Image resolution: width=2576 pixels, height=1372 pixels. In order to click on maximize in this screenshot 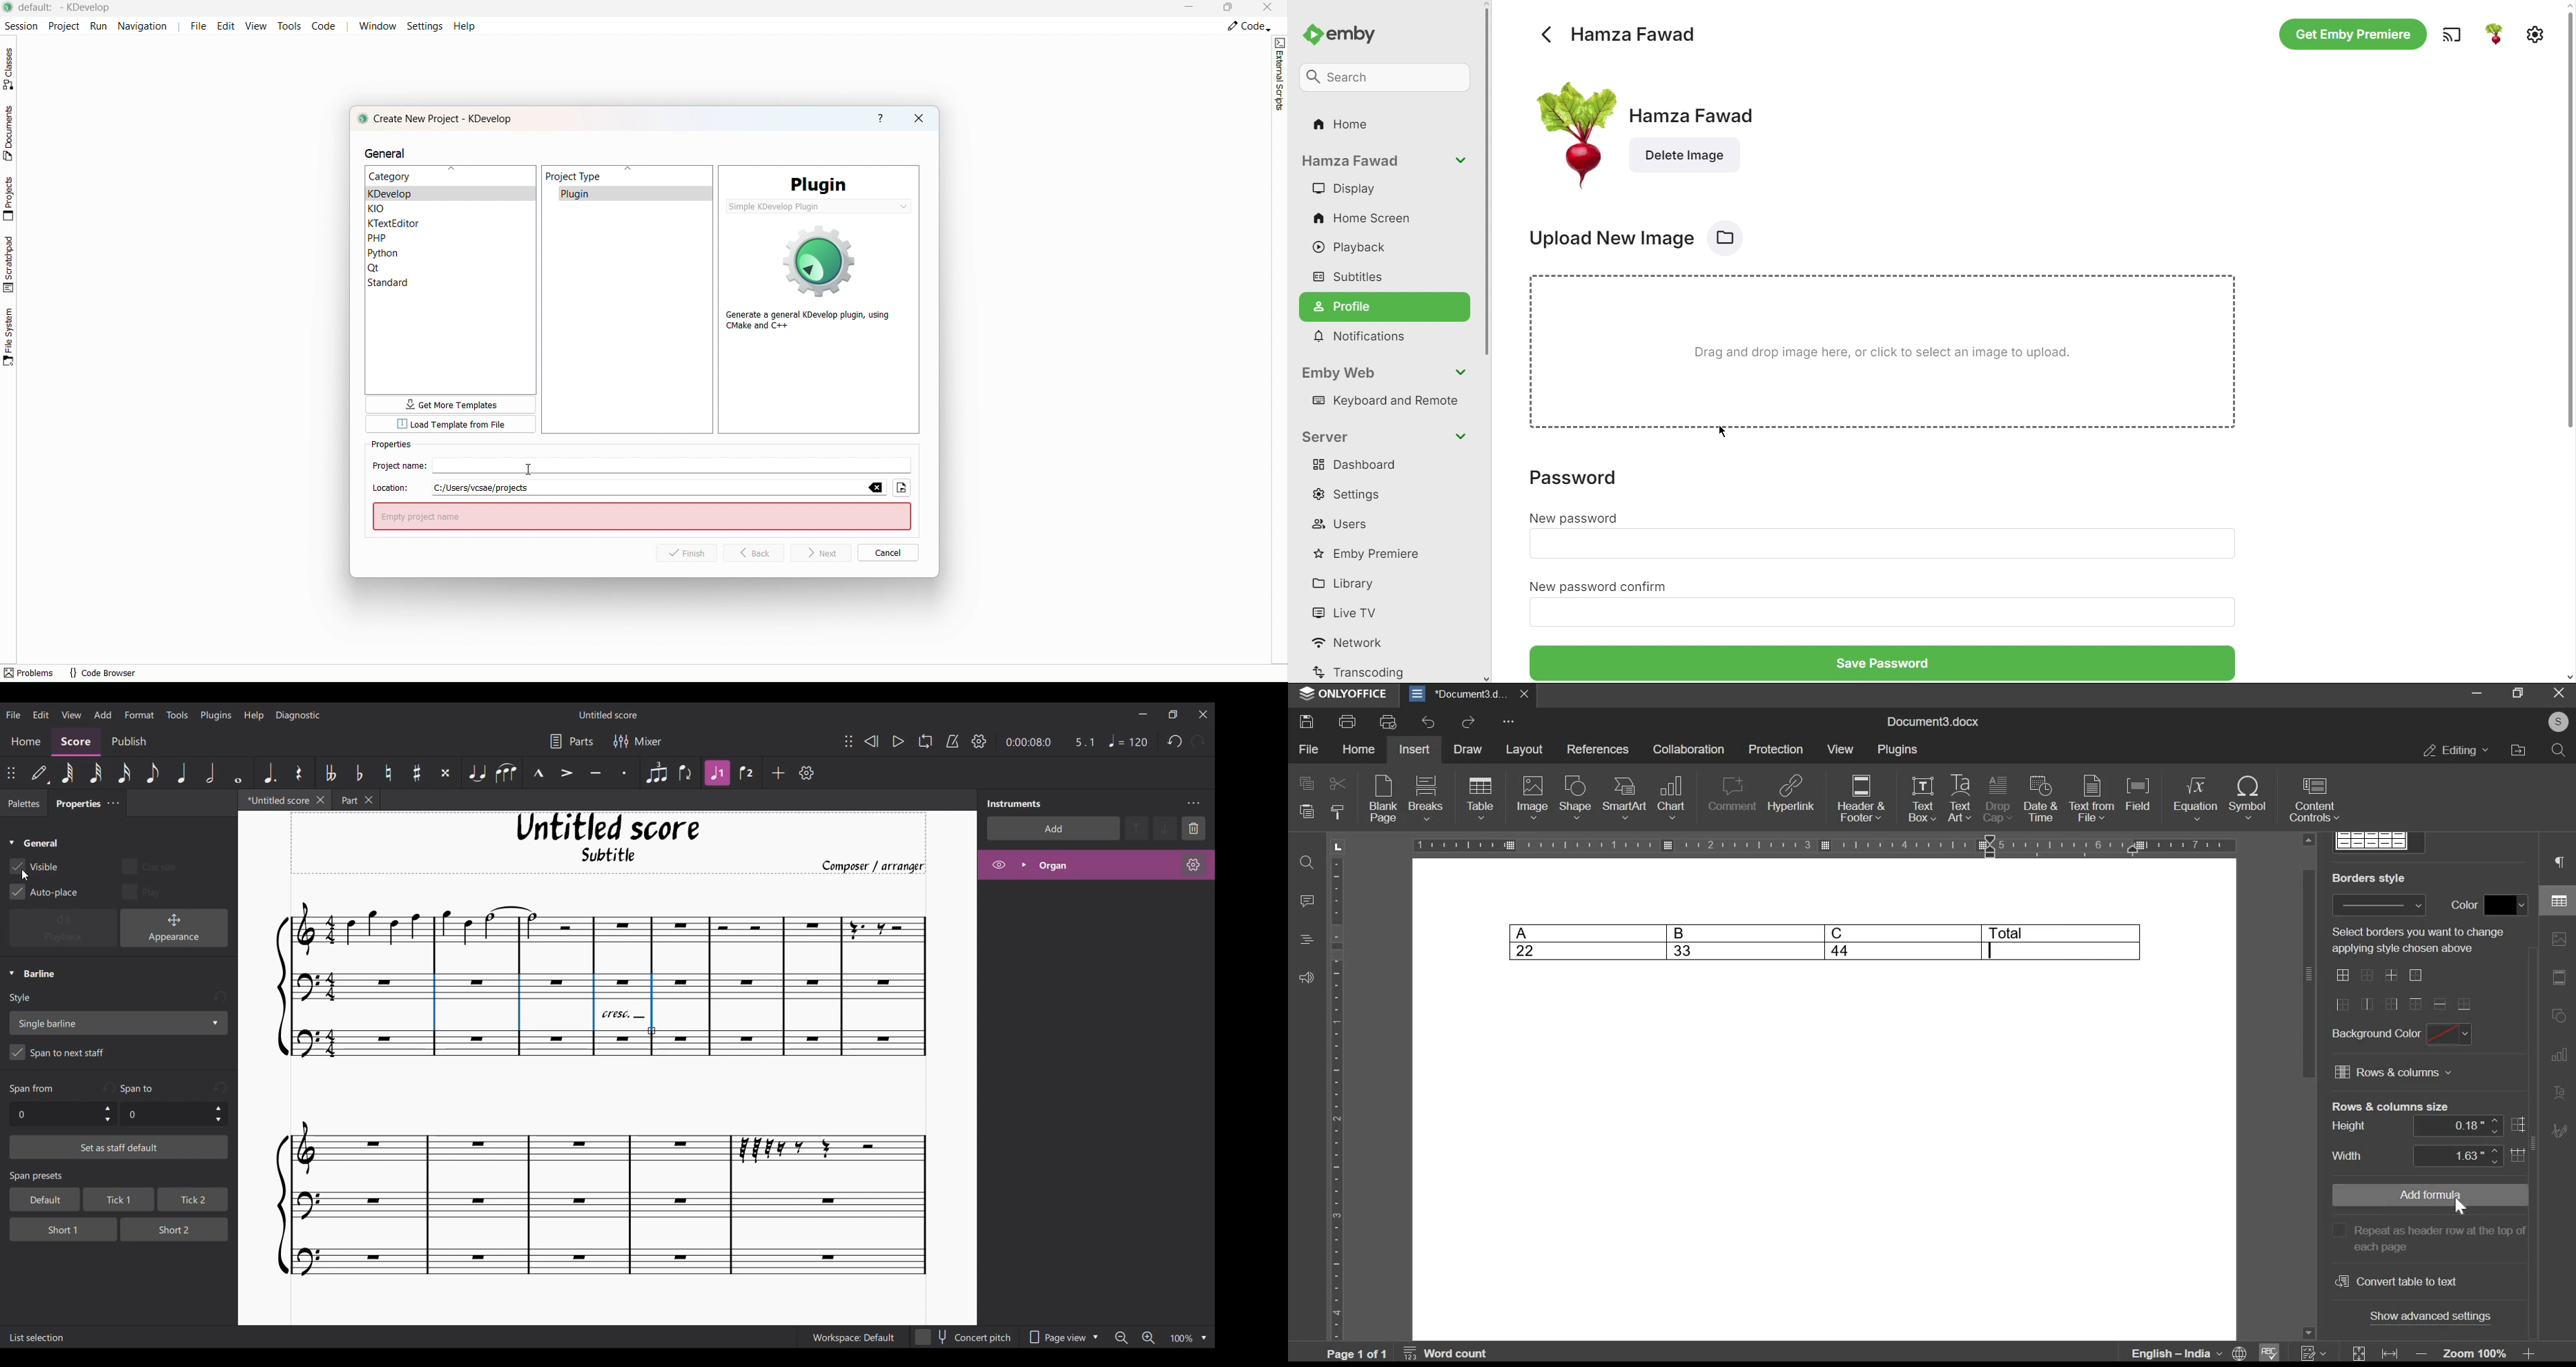, I will do `click(2519, 695)`.